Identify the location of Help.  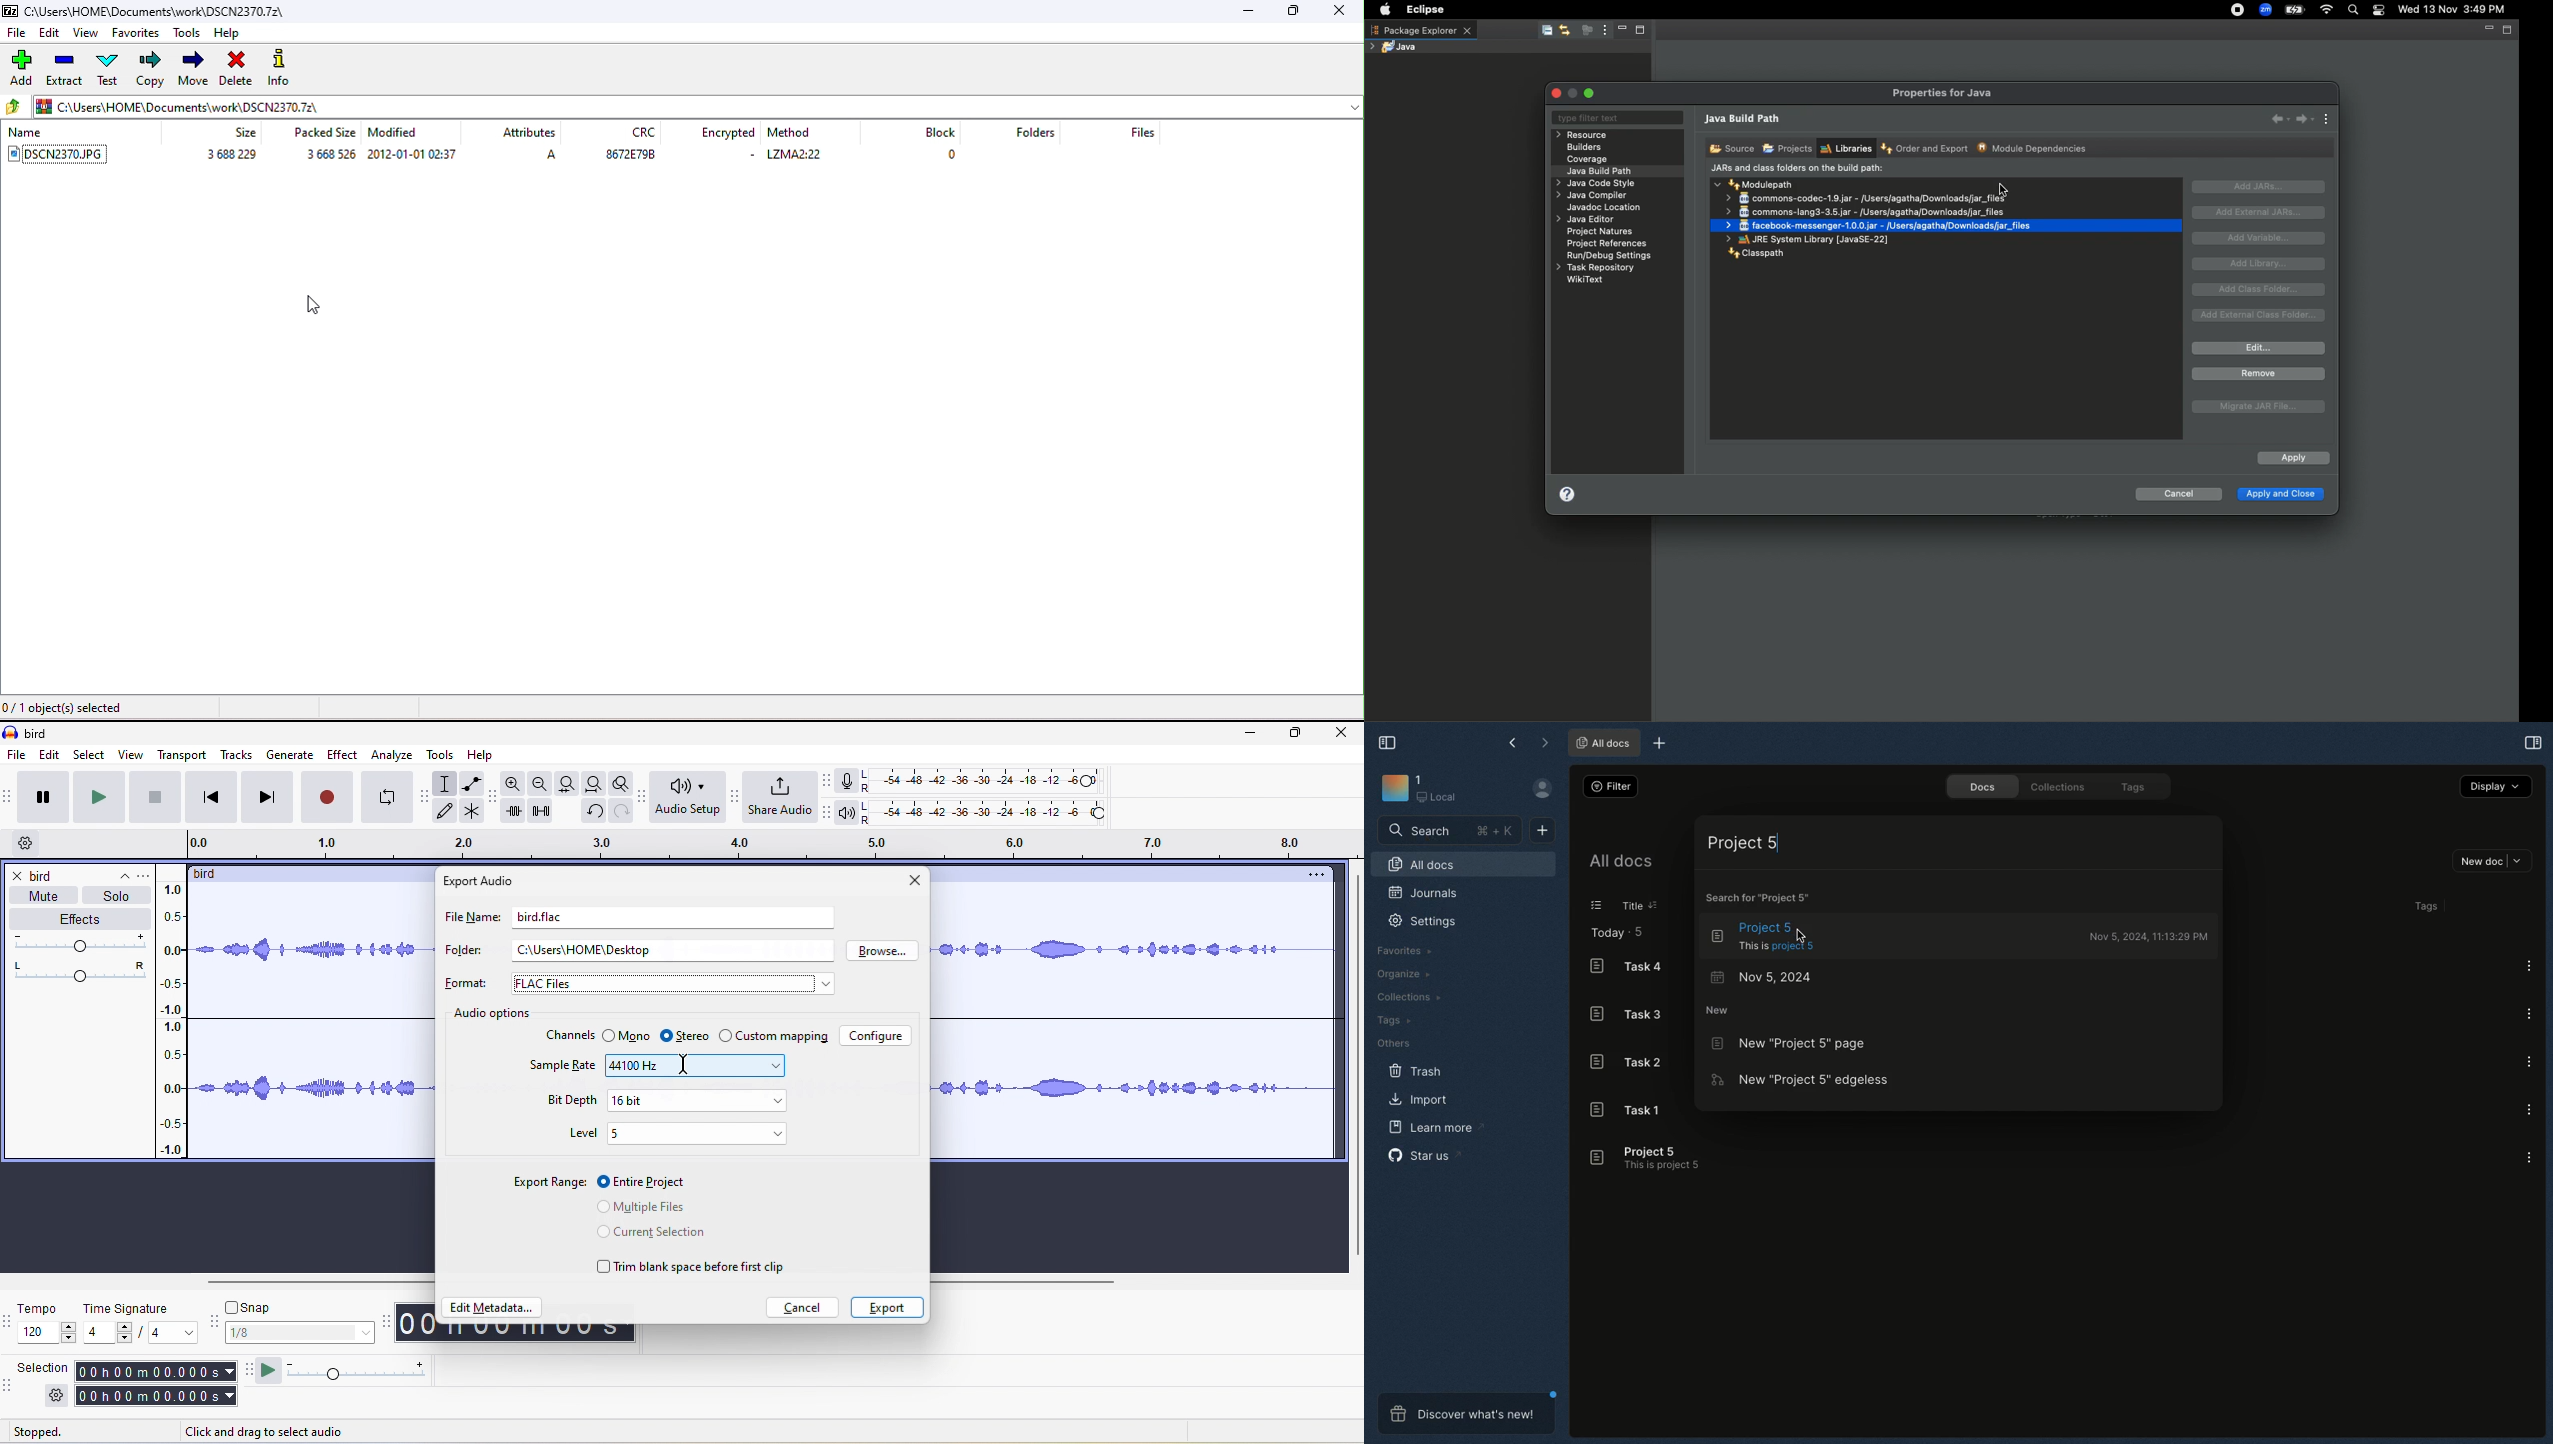
(1567, 497).